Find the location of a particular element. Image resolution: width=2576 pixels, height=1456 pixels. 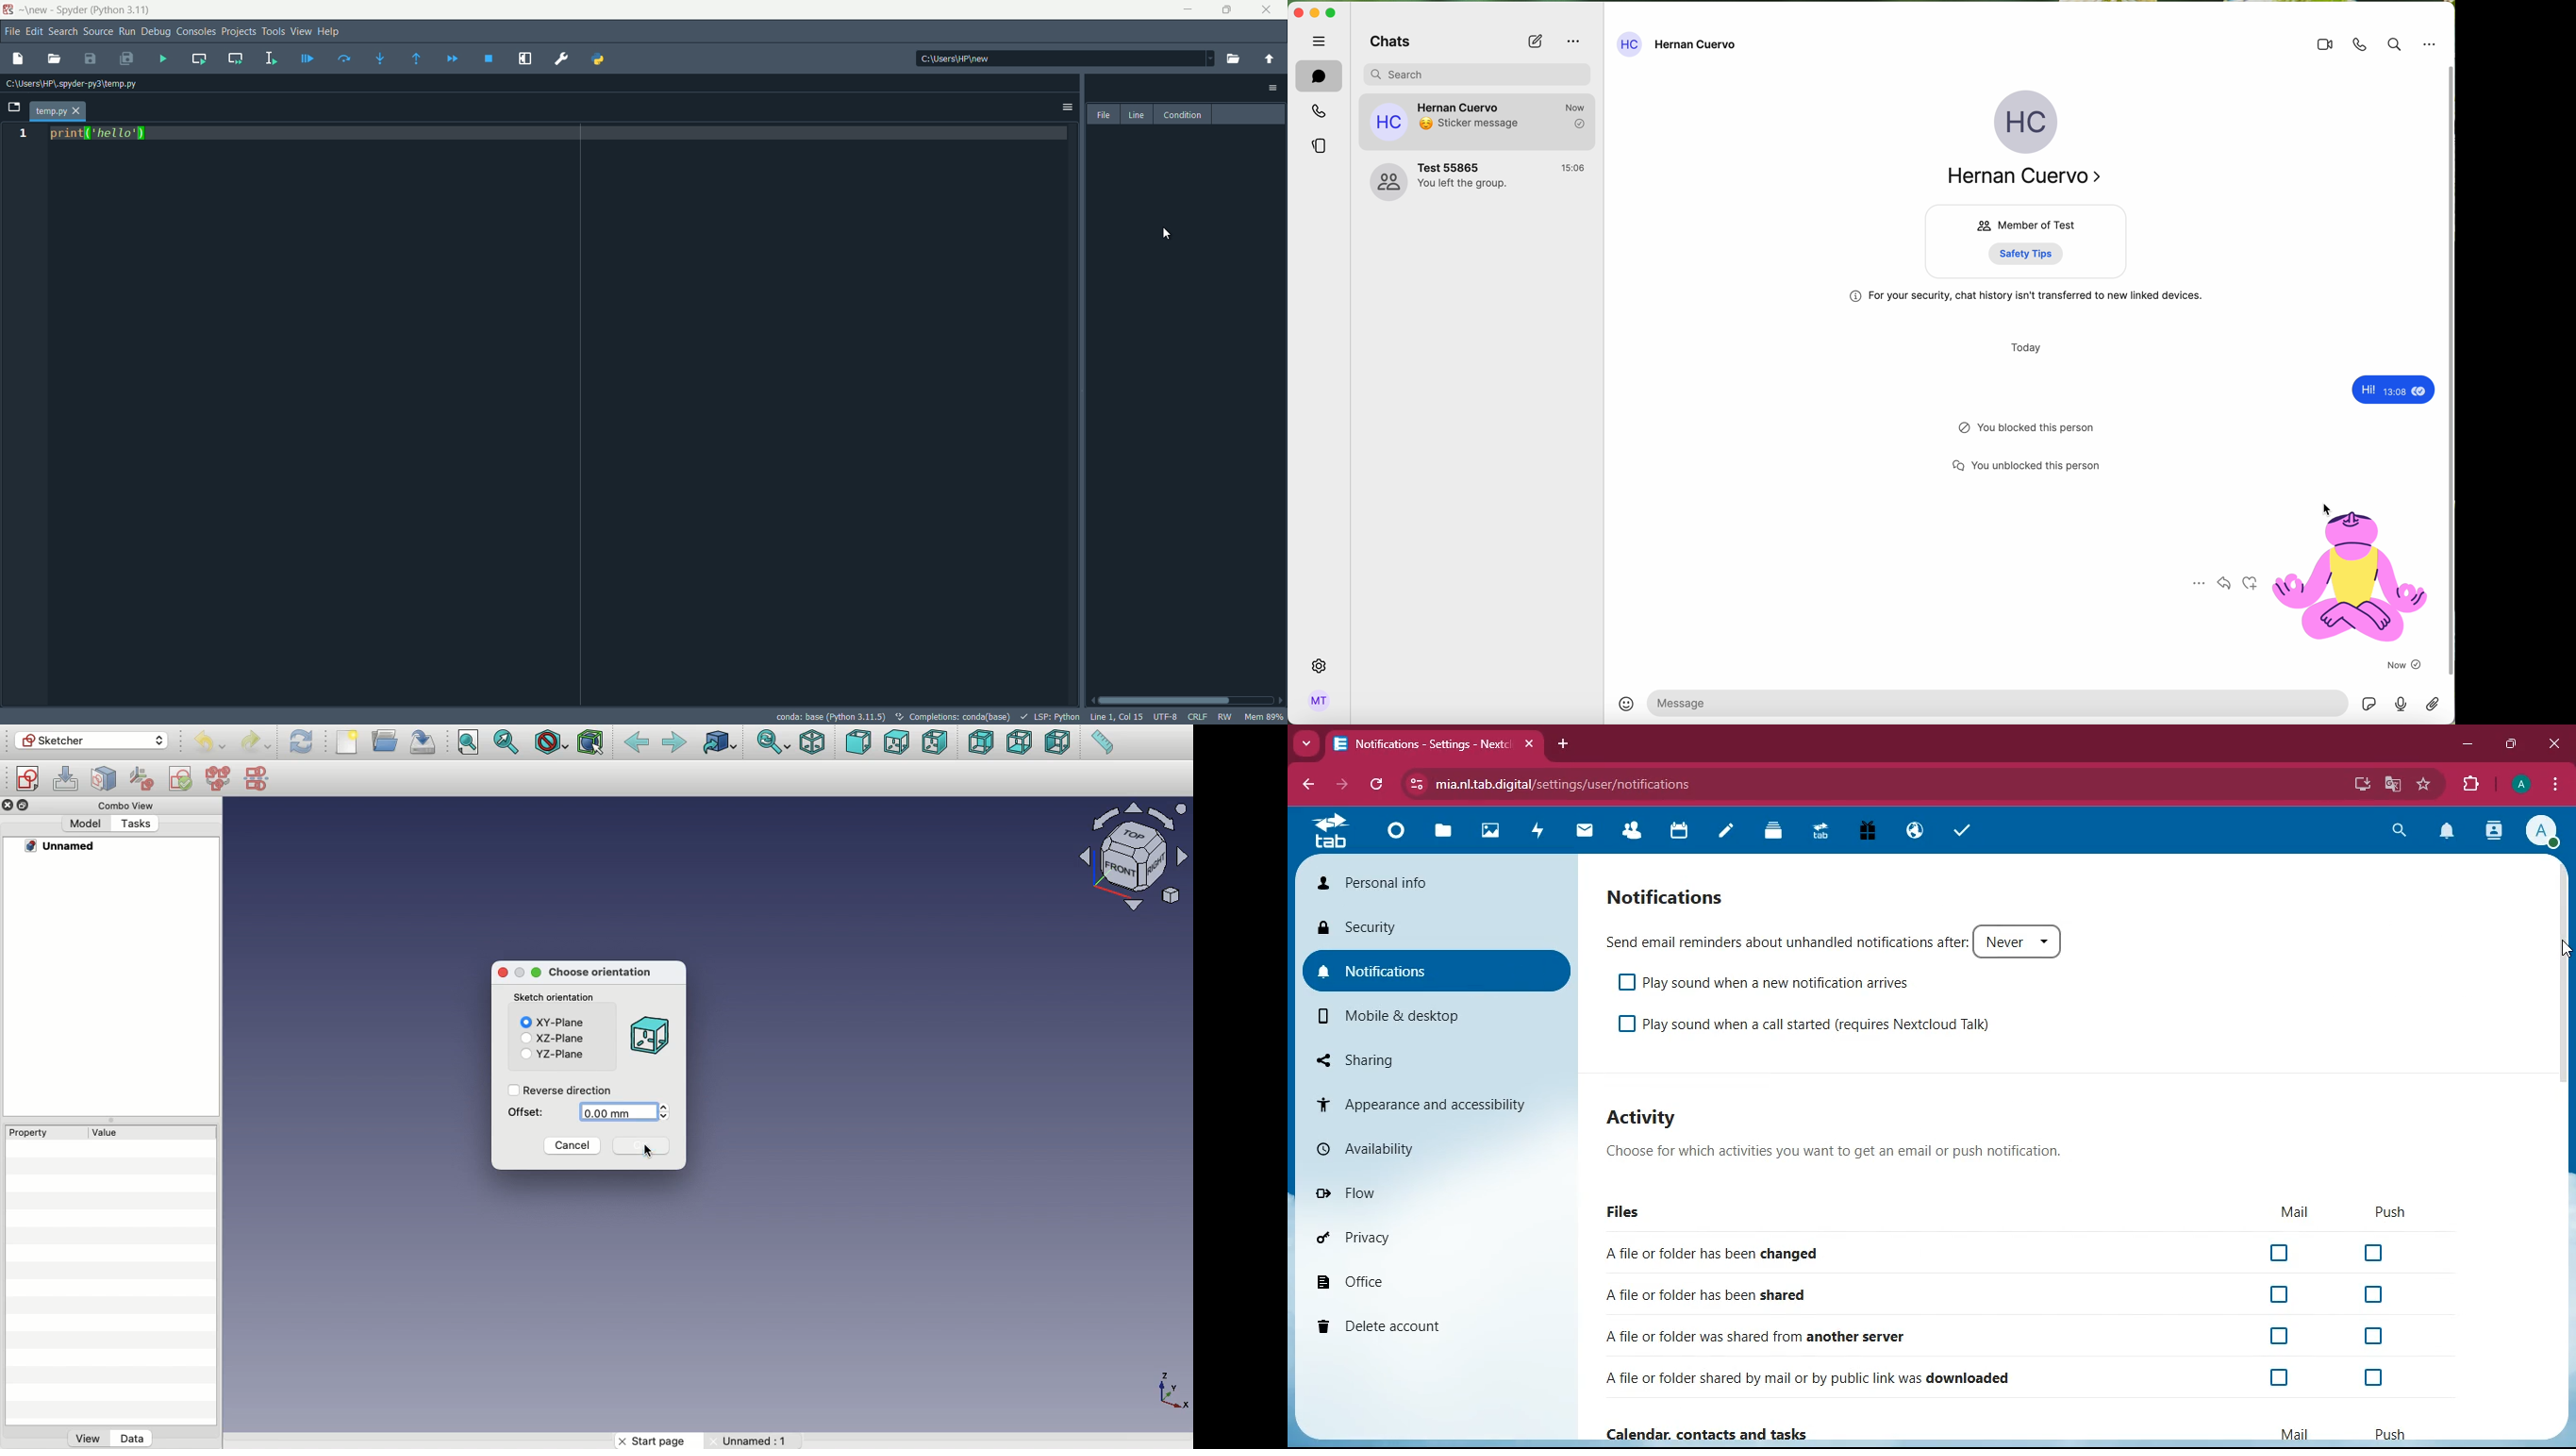

Bottom is located at coordinates (1019, 744).